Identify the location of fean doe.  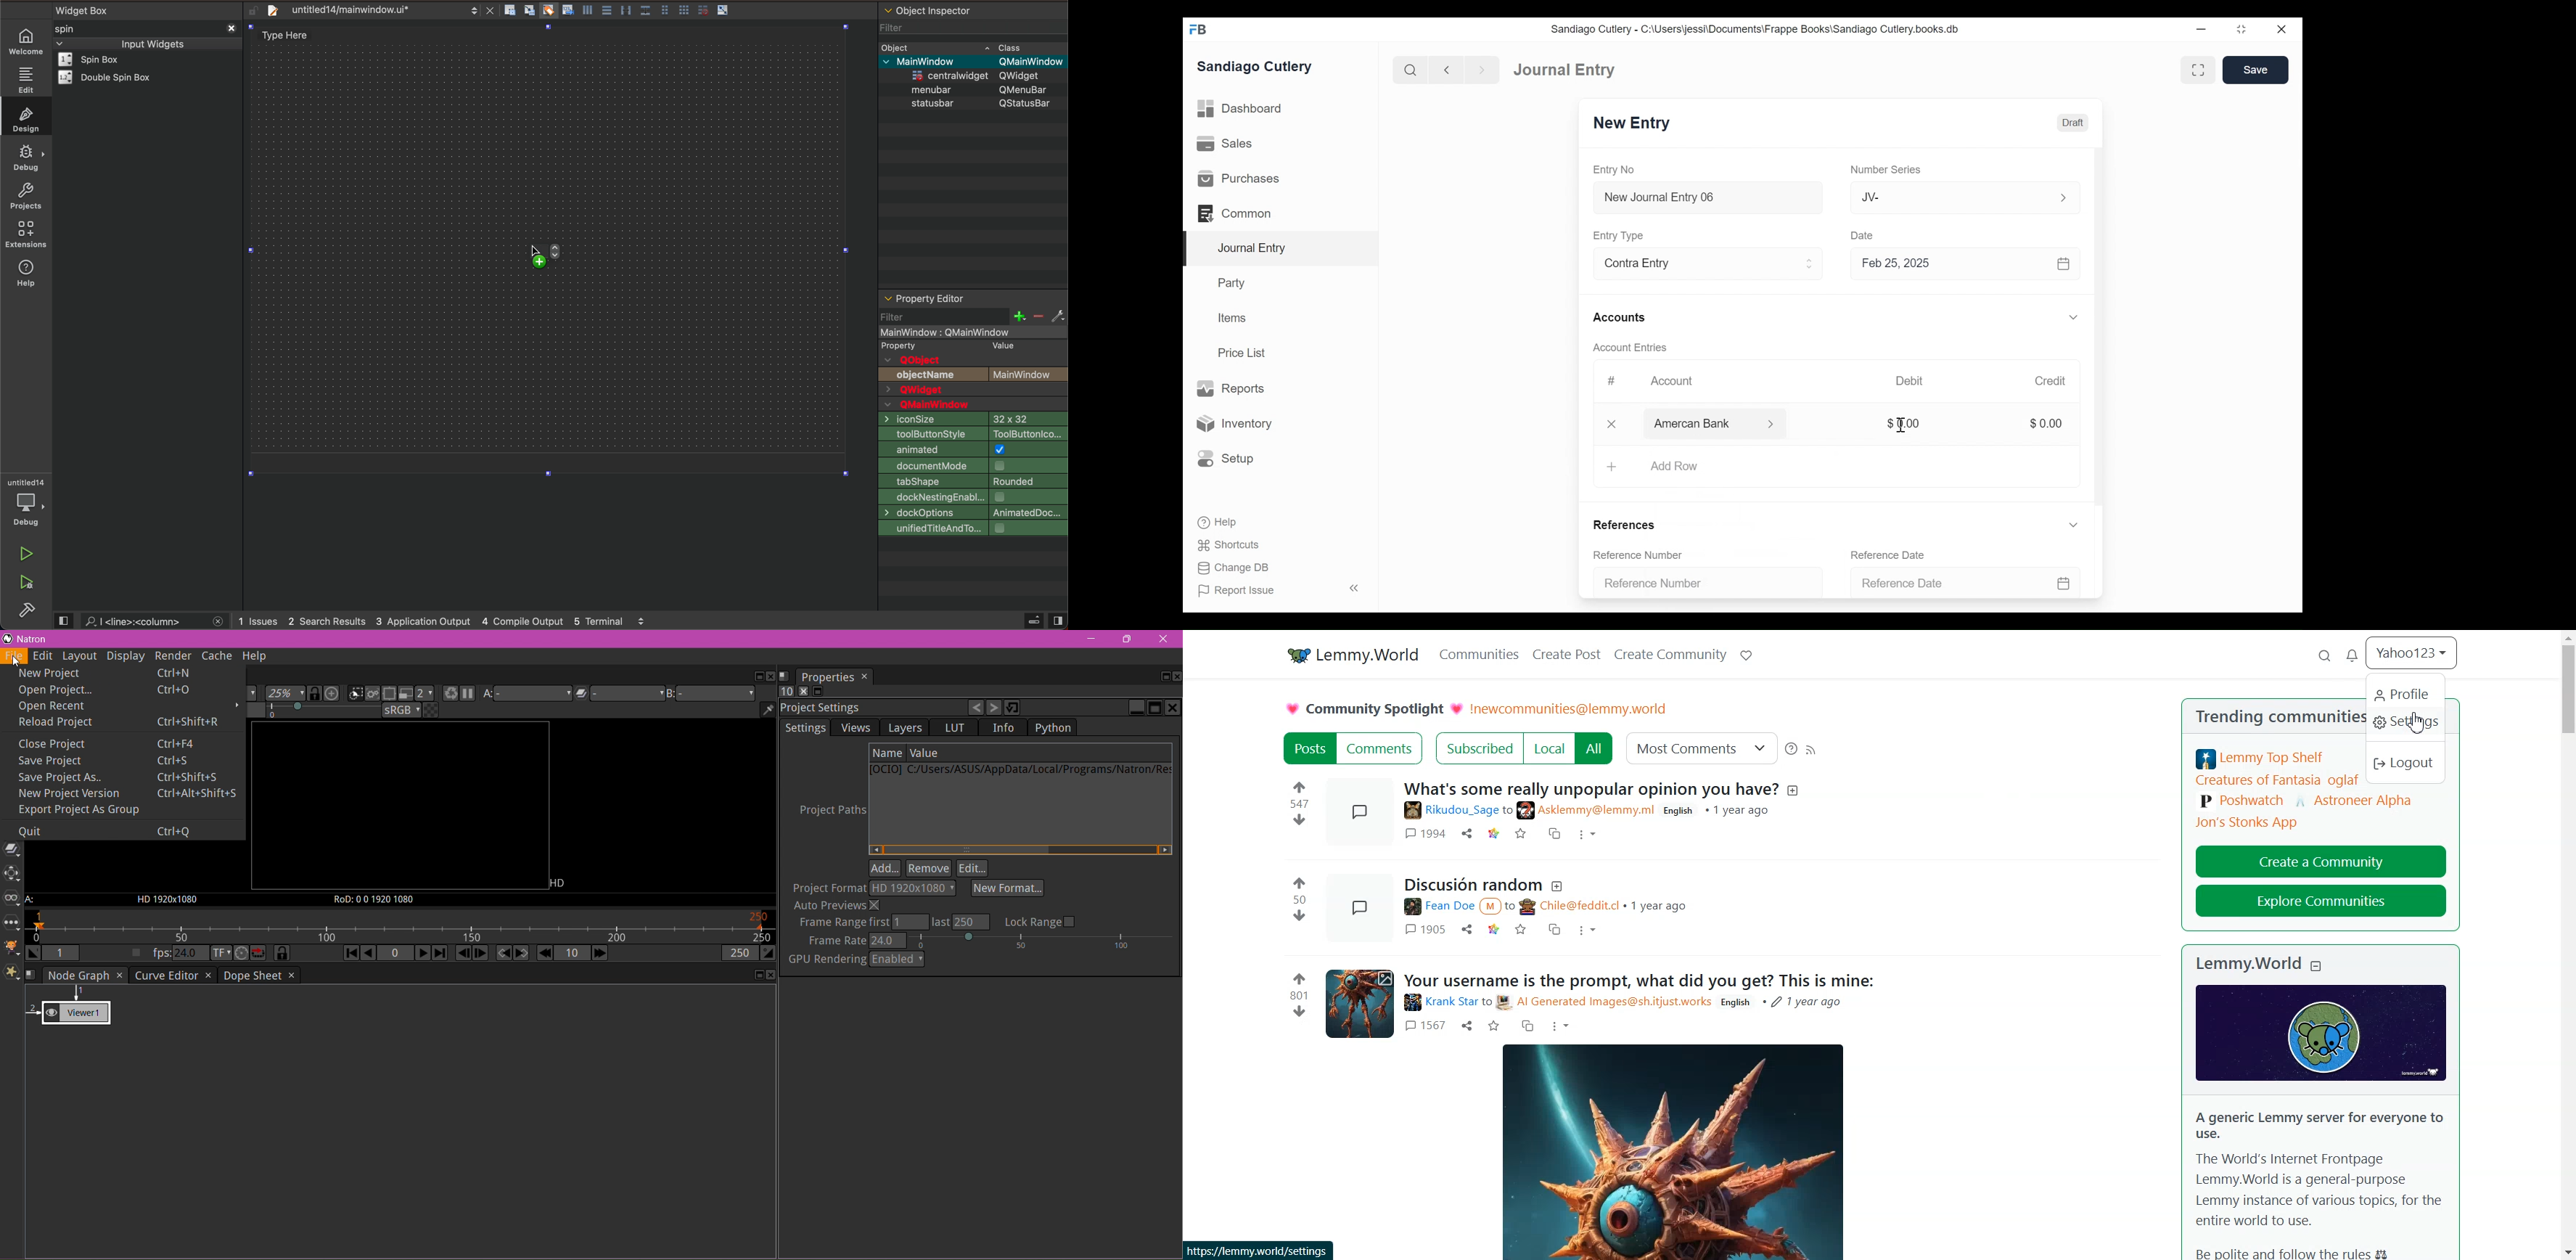
(1436, 908).